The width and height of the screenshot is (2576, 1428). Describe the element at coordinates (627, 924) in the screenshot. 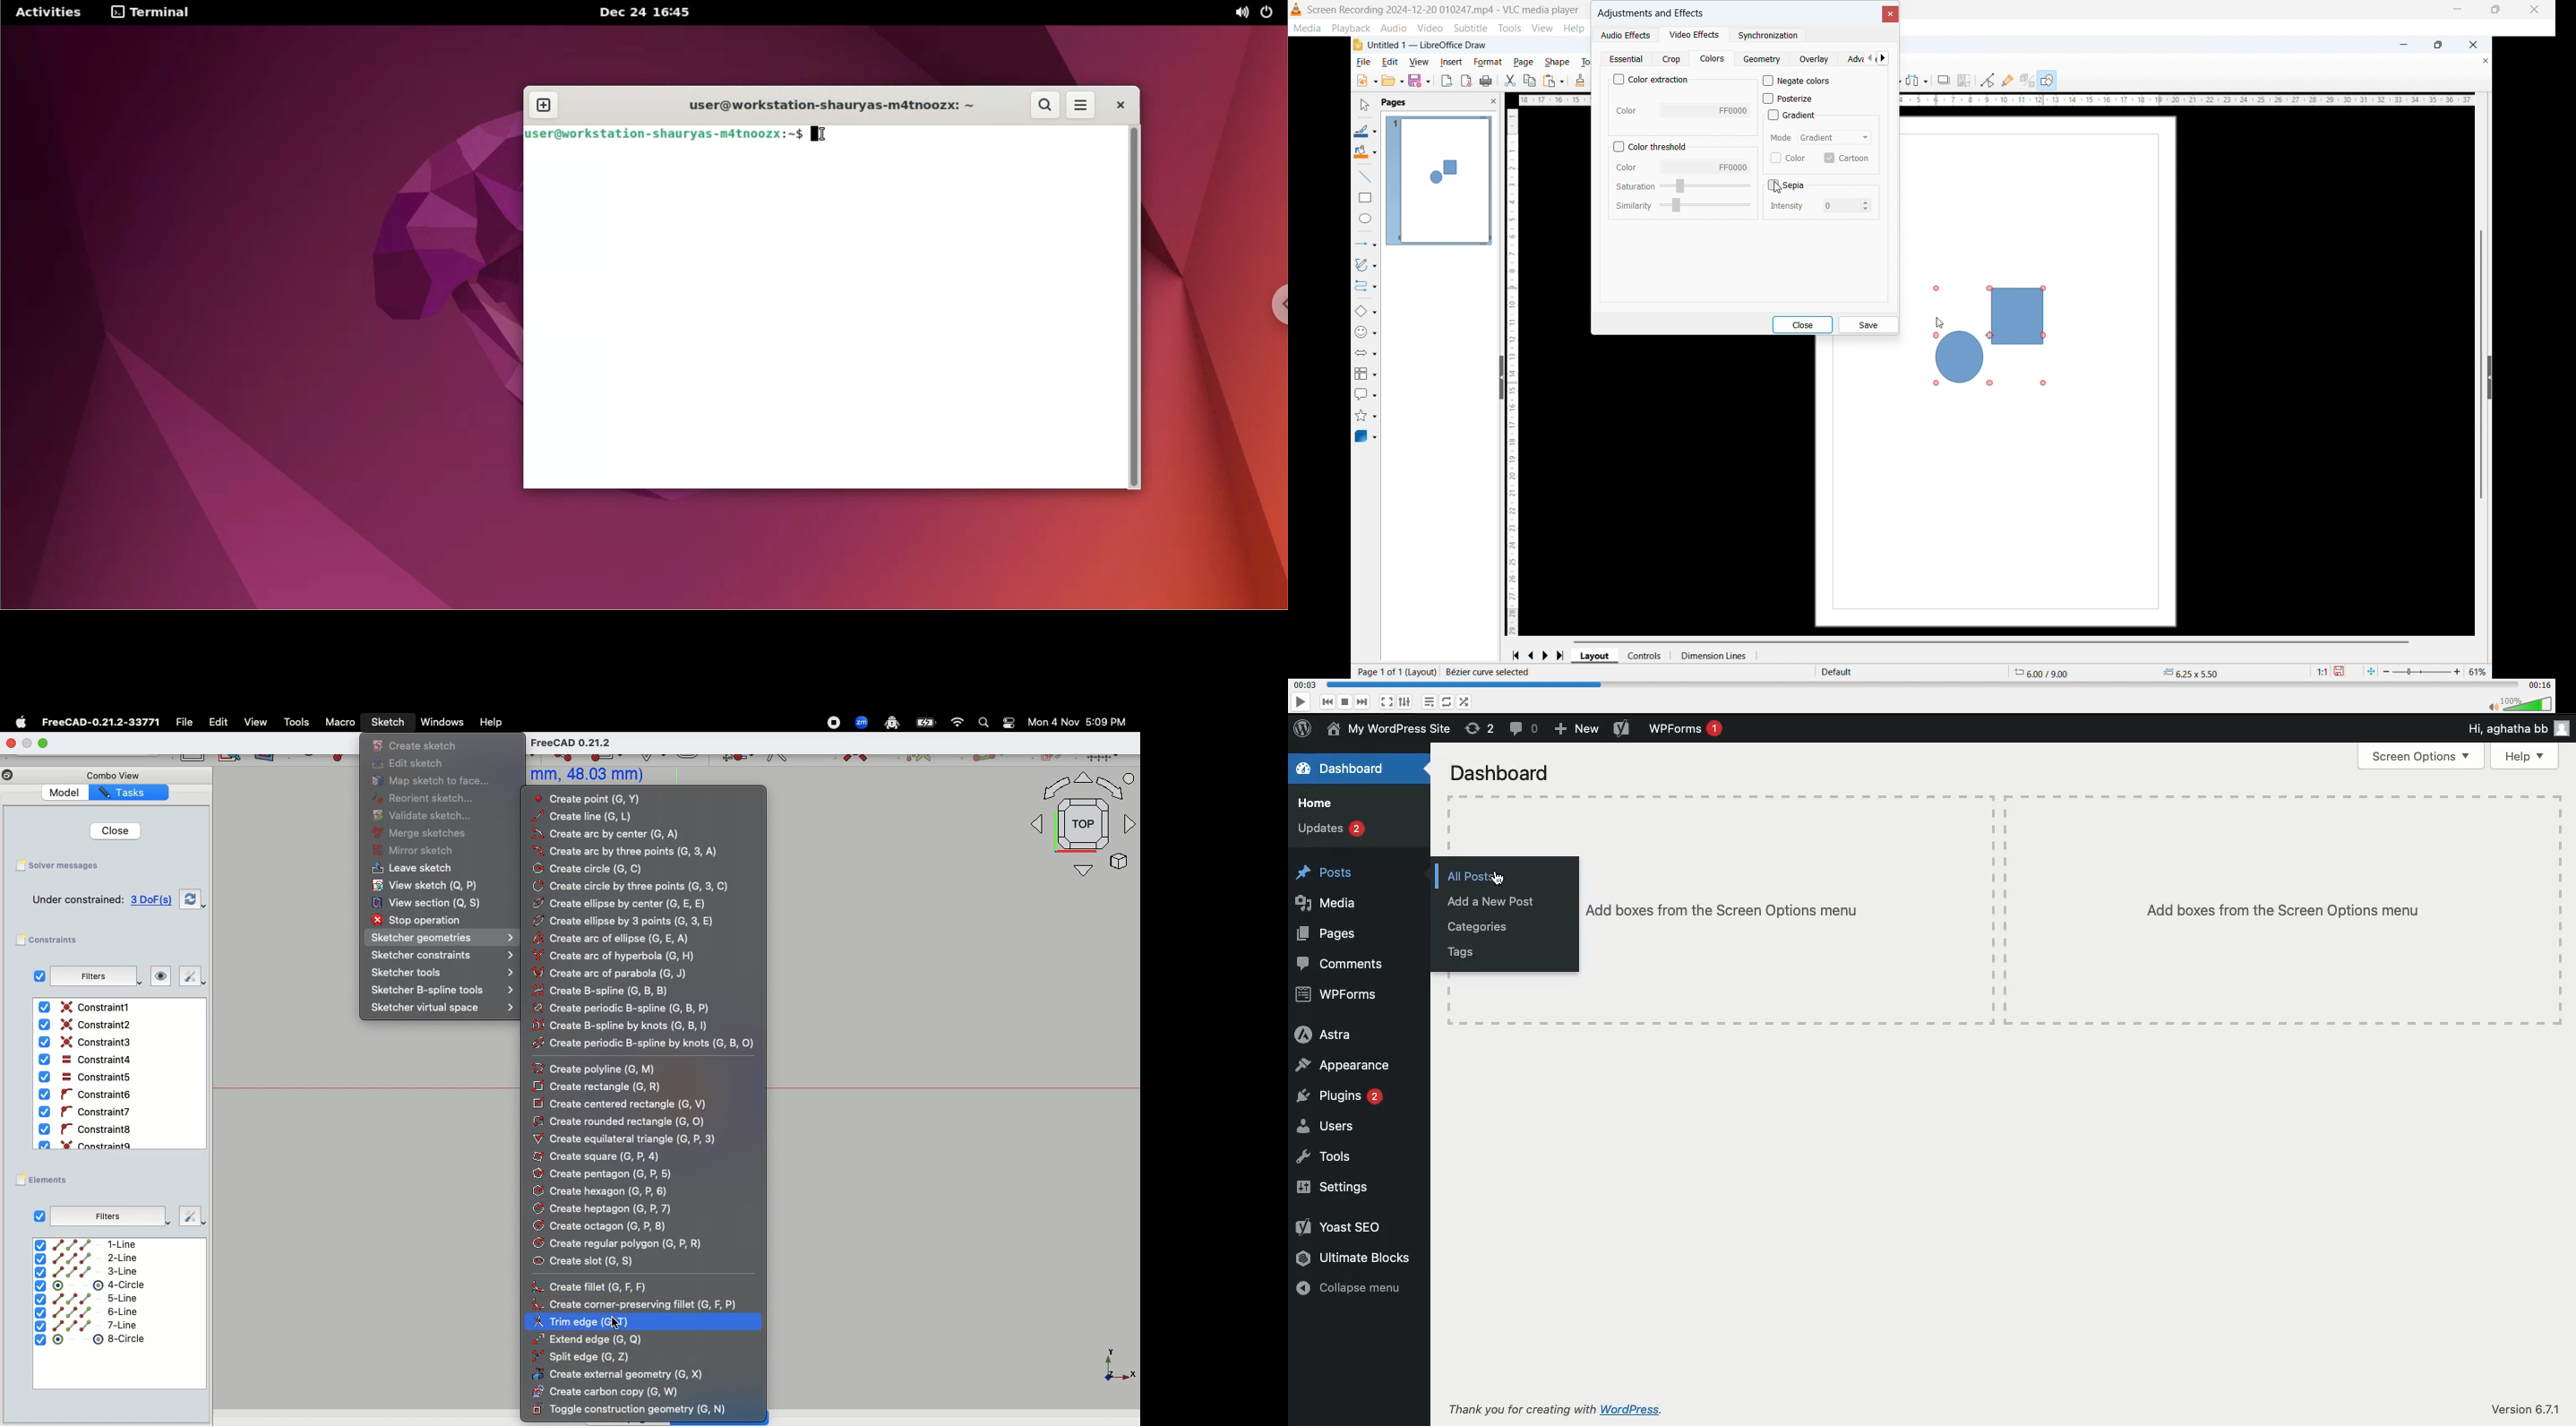

I see `Create ellipse by 3 points` at that location.